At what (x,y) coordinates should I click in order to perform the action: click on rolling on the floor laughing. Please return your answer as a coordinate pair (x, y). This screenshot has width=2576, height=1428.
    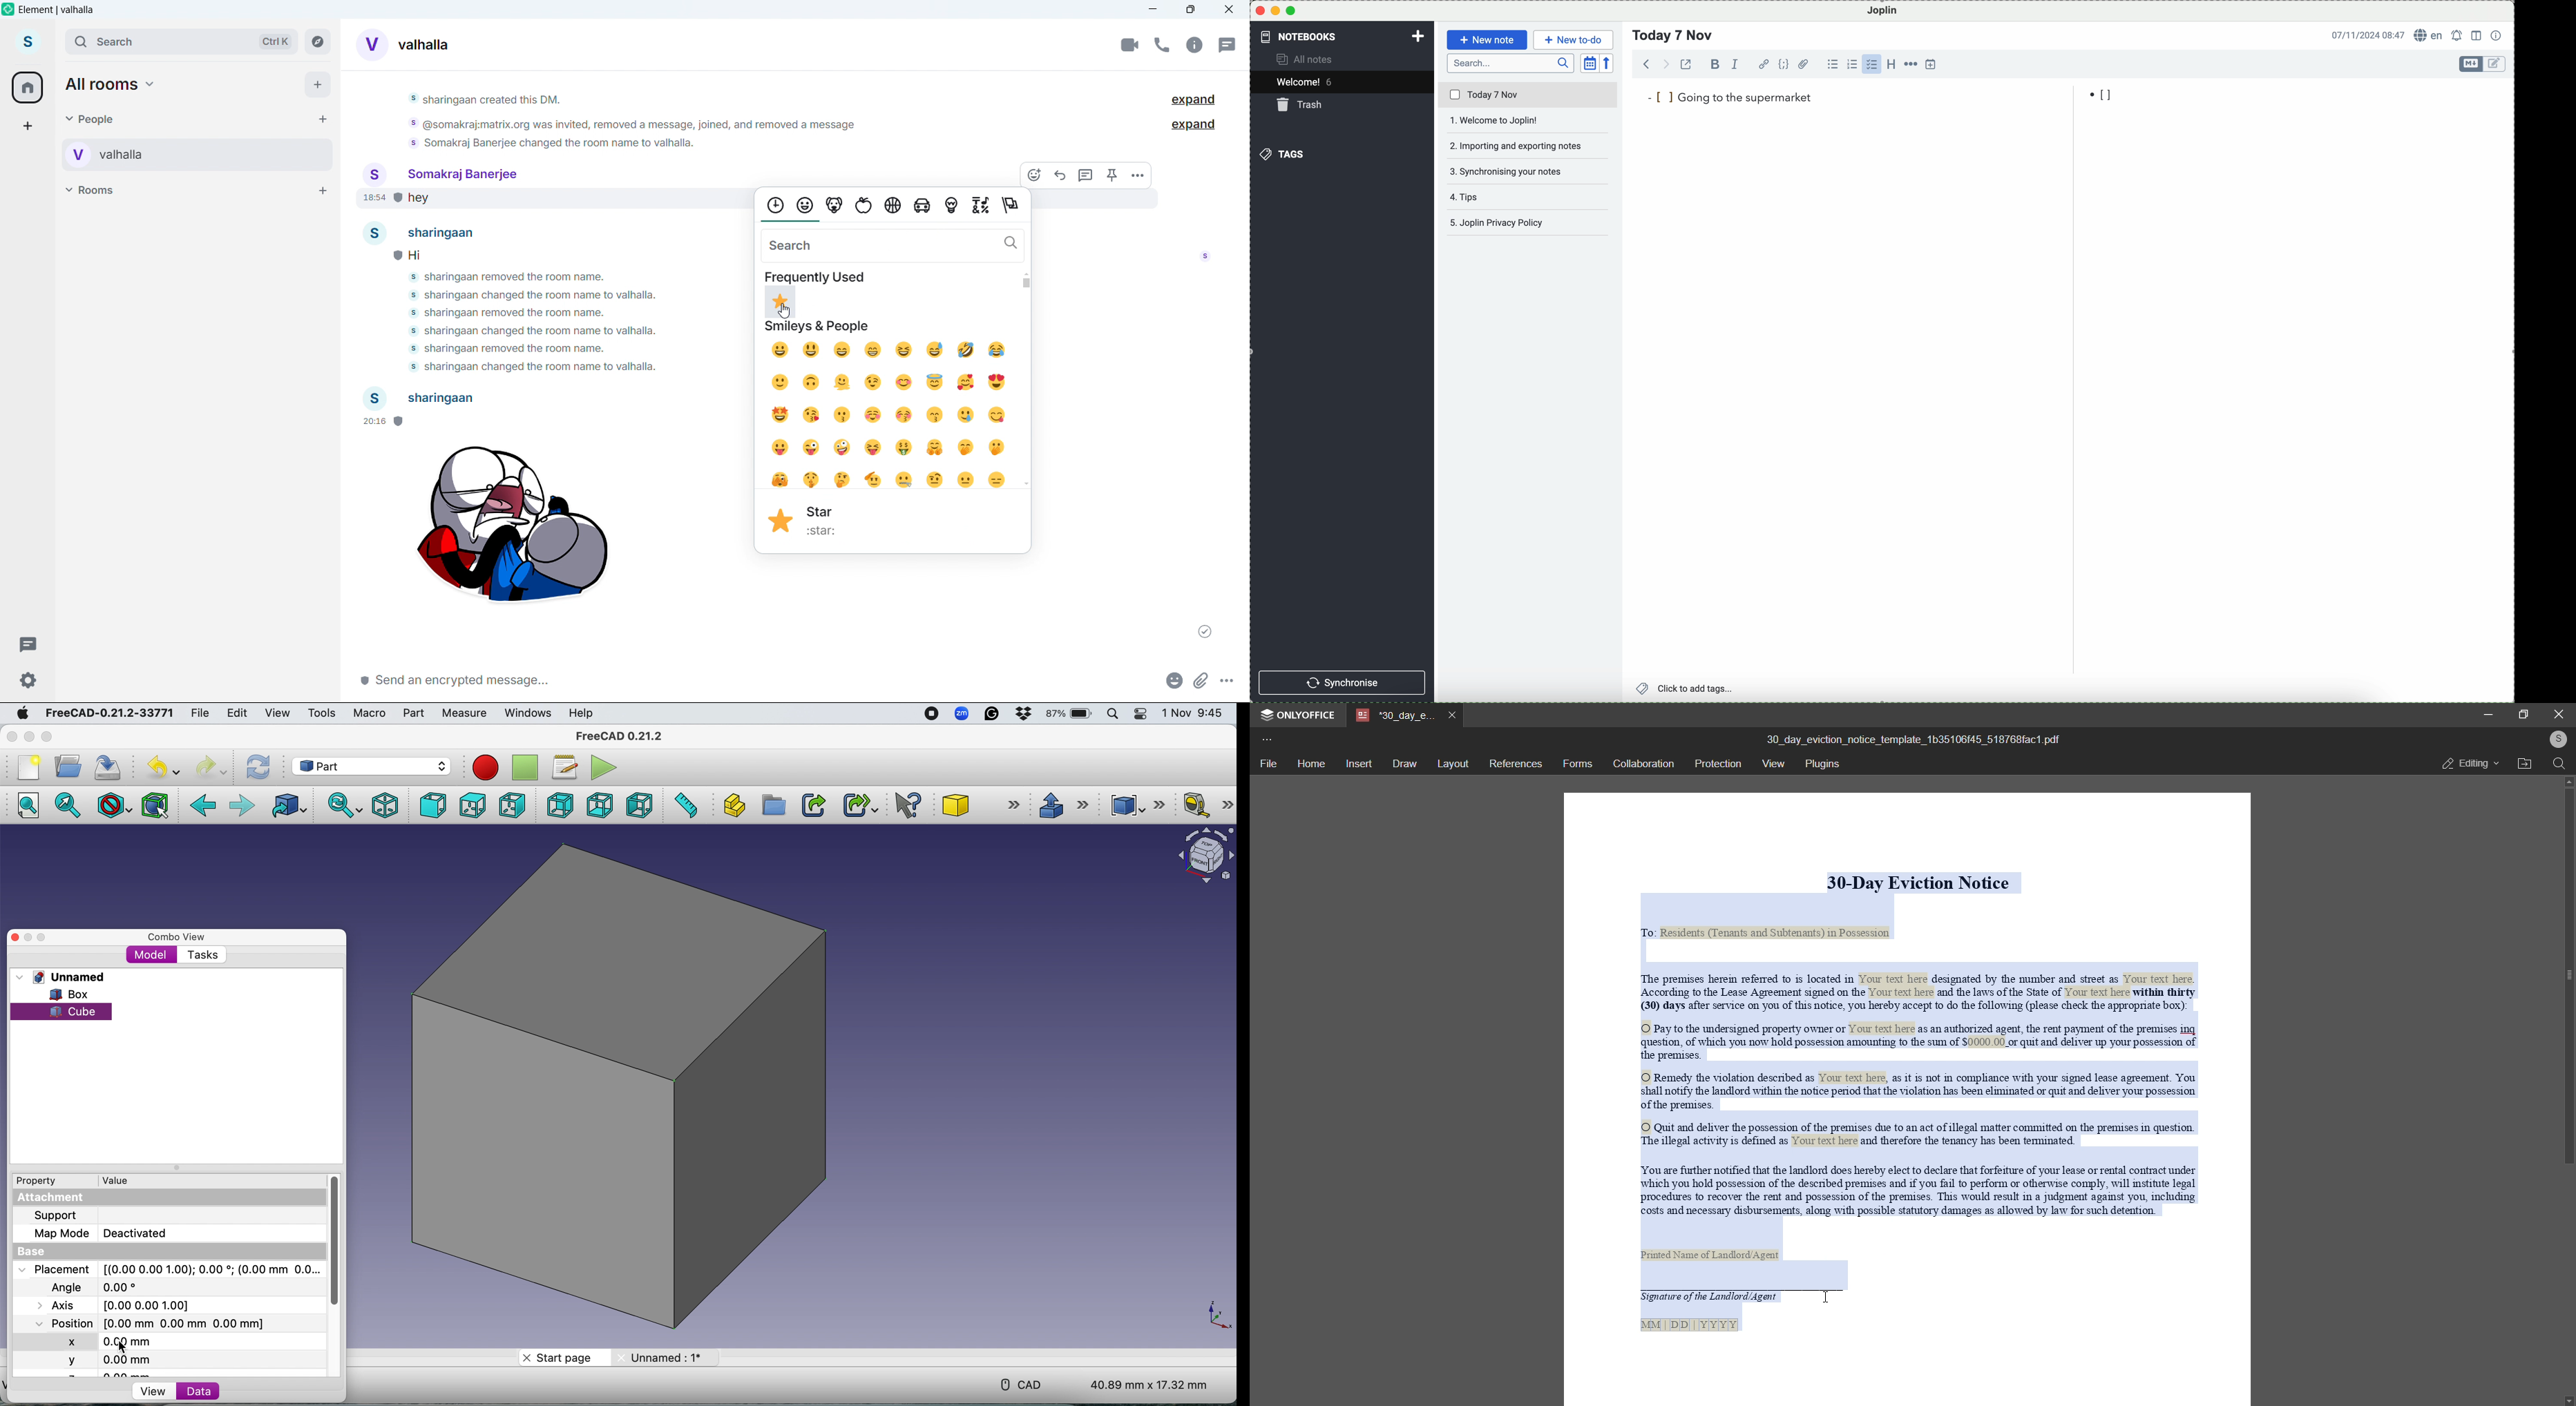
    Looking at the image, I should click on (966, 351).